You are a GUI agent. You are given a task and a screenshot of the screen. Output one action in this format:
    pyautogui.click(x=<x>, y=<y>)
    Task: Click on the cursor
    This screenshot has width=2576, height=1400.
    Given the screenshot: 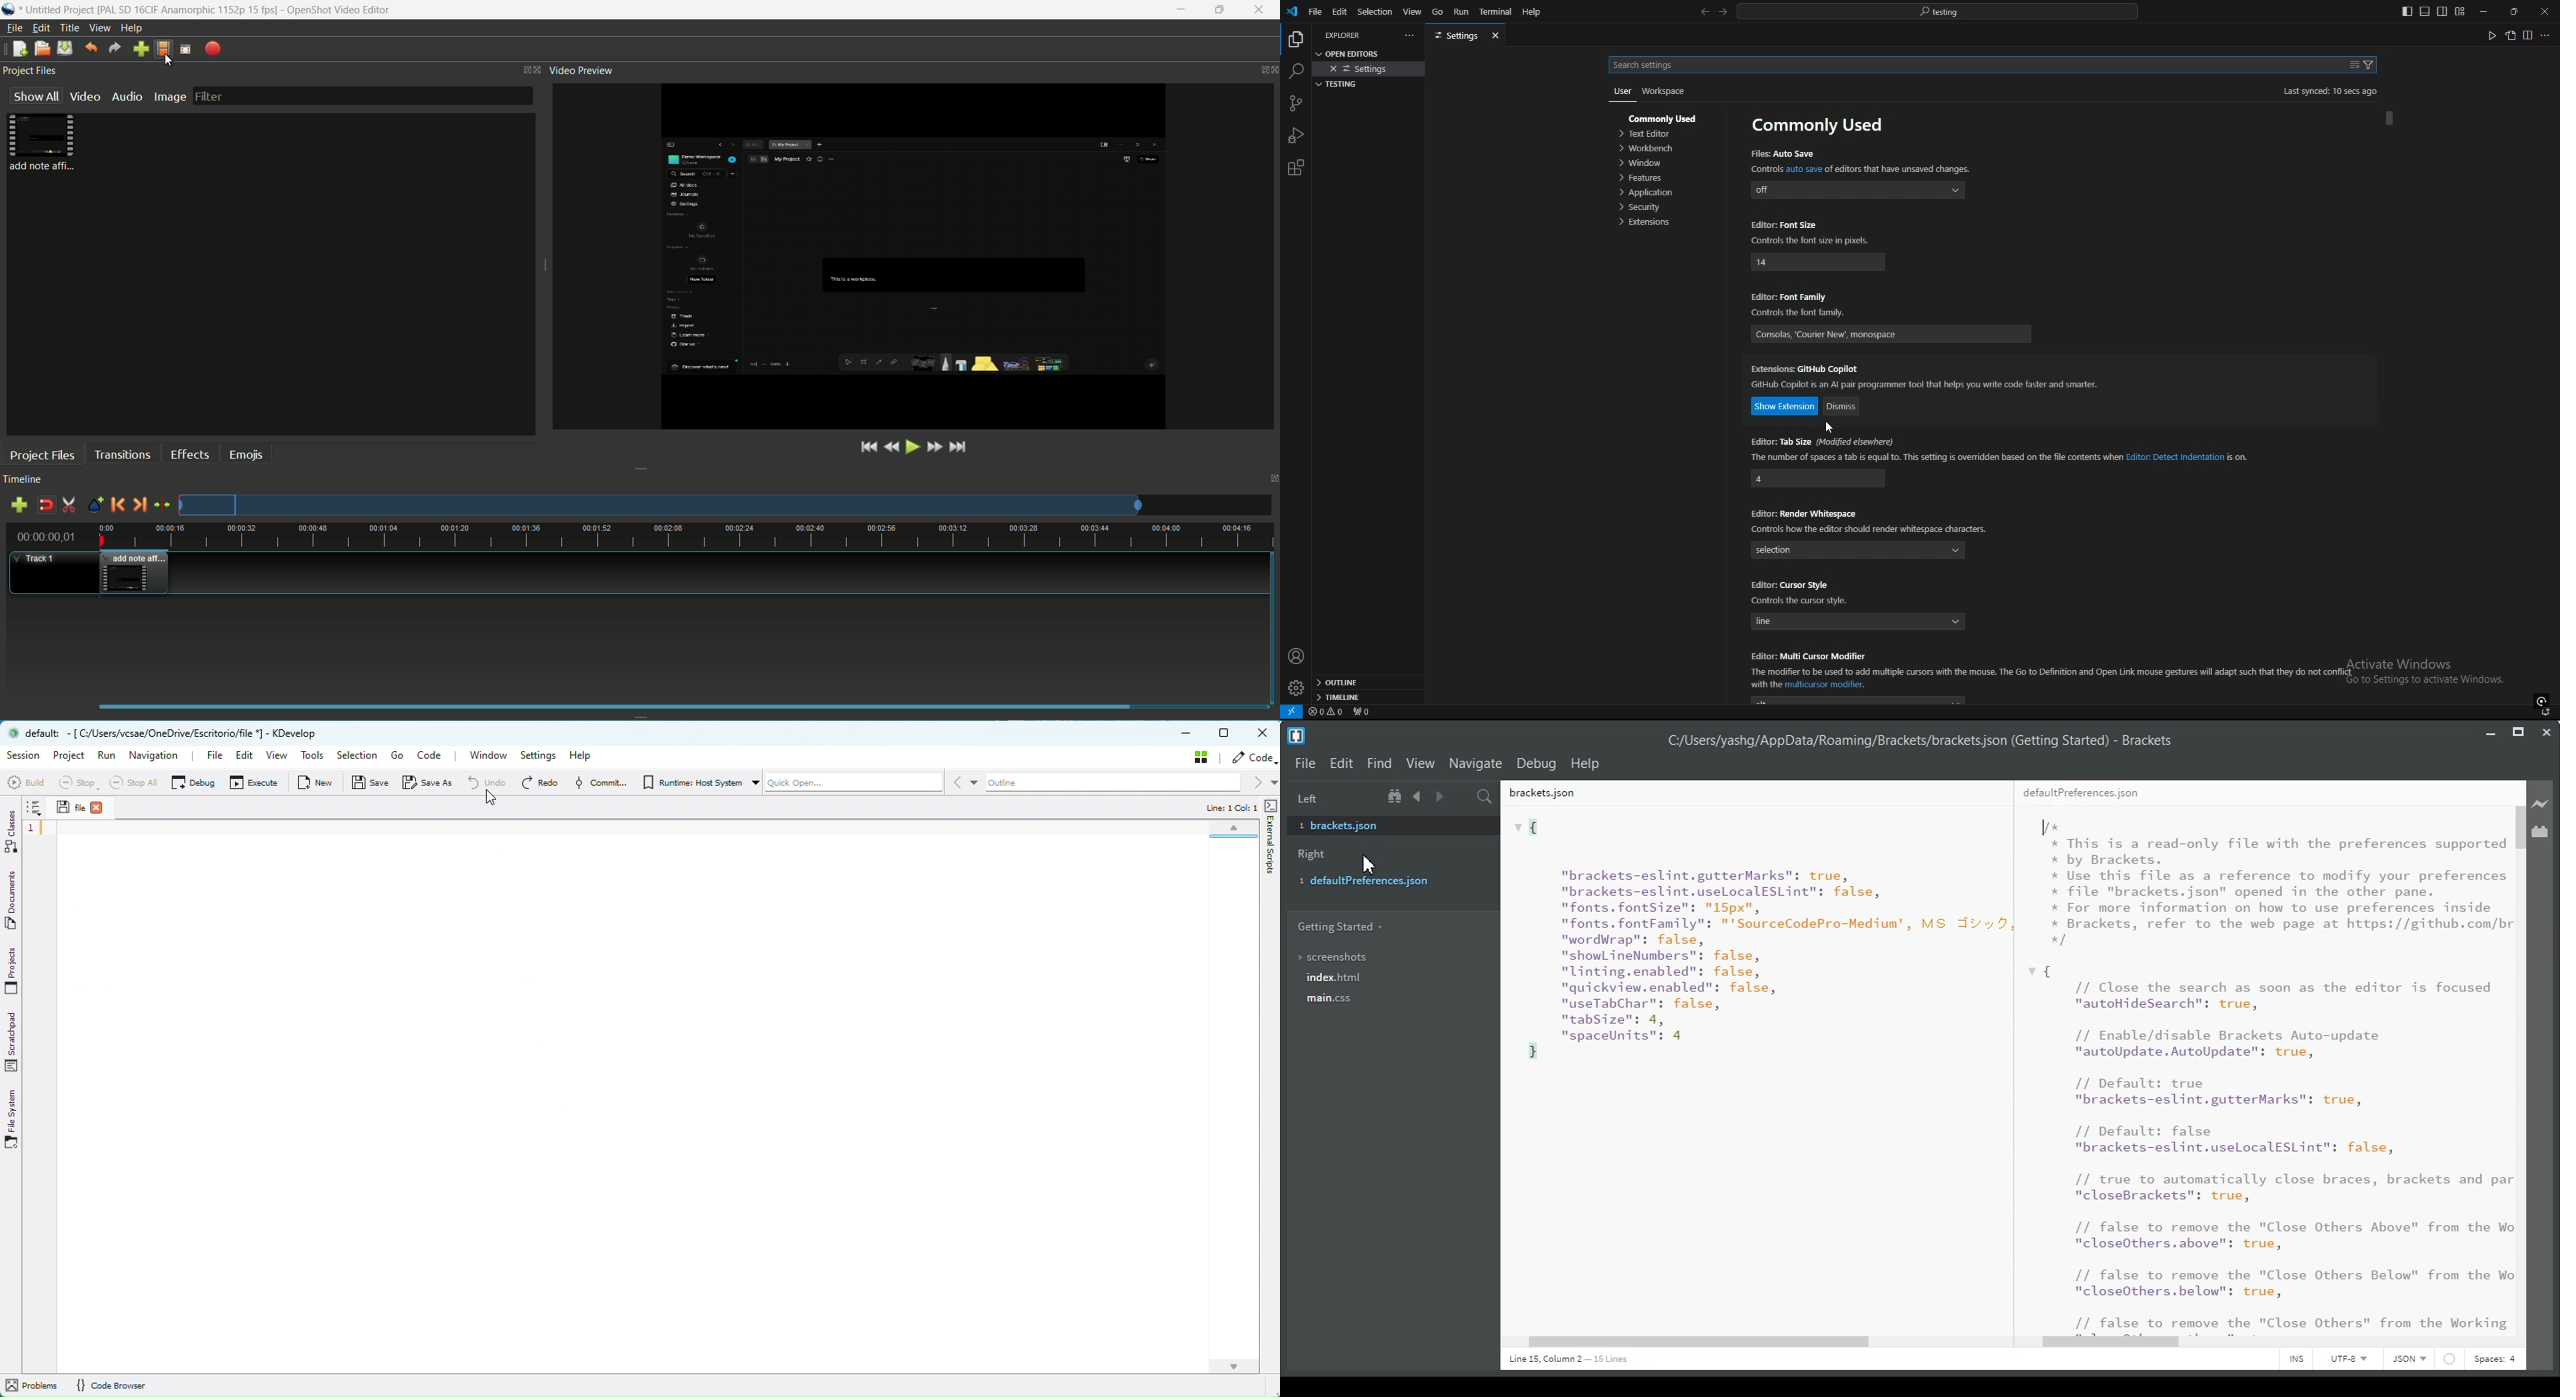 What is the action you would take?
    pyautogui.click(x=169, y=59)
    